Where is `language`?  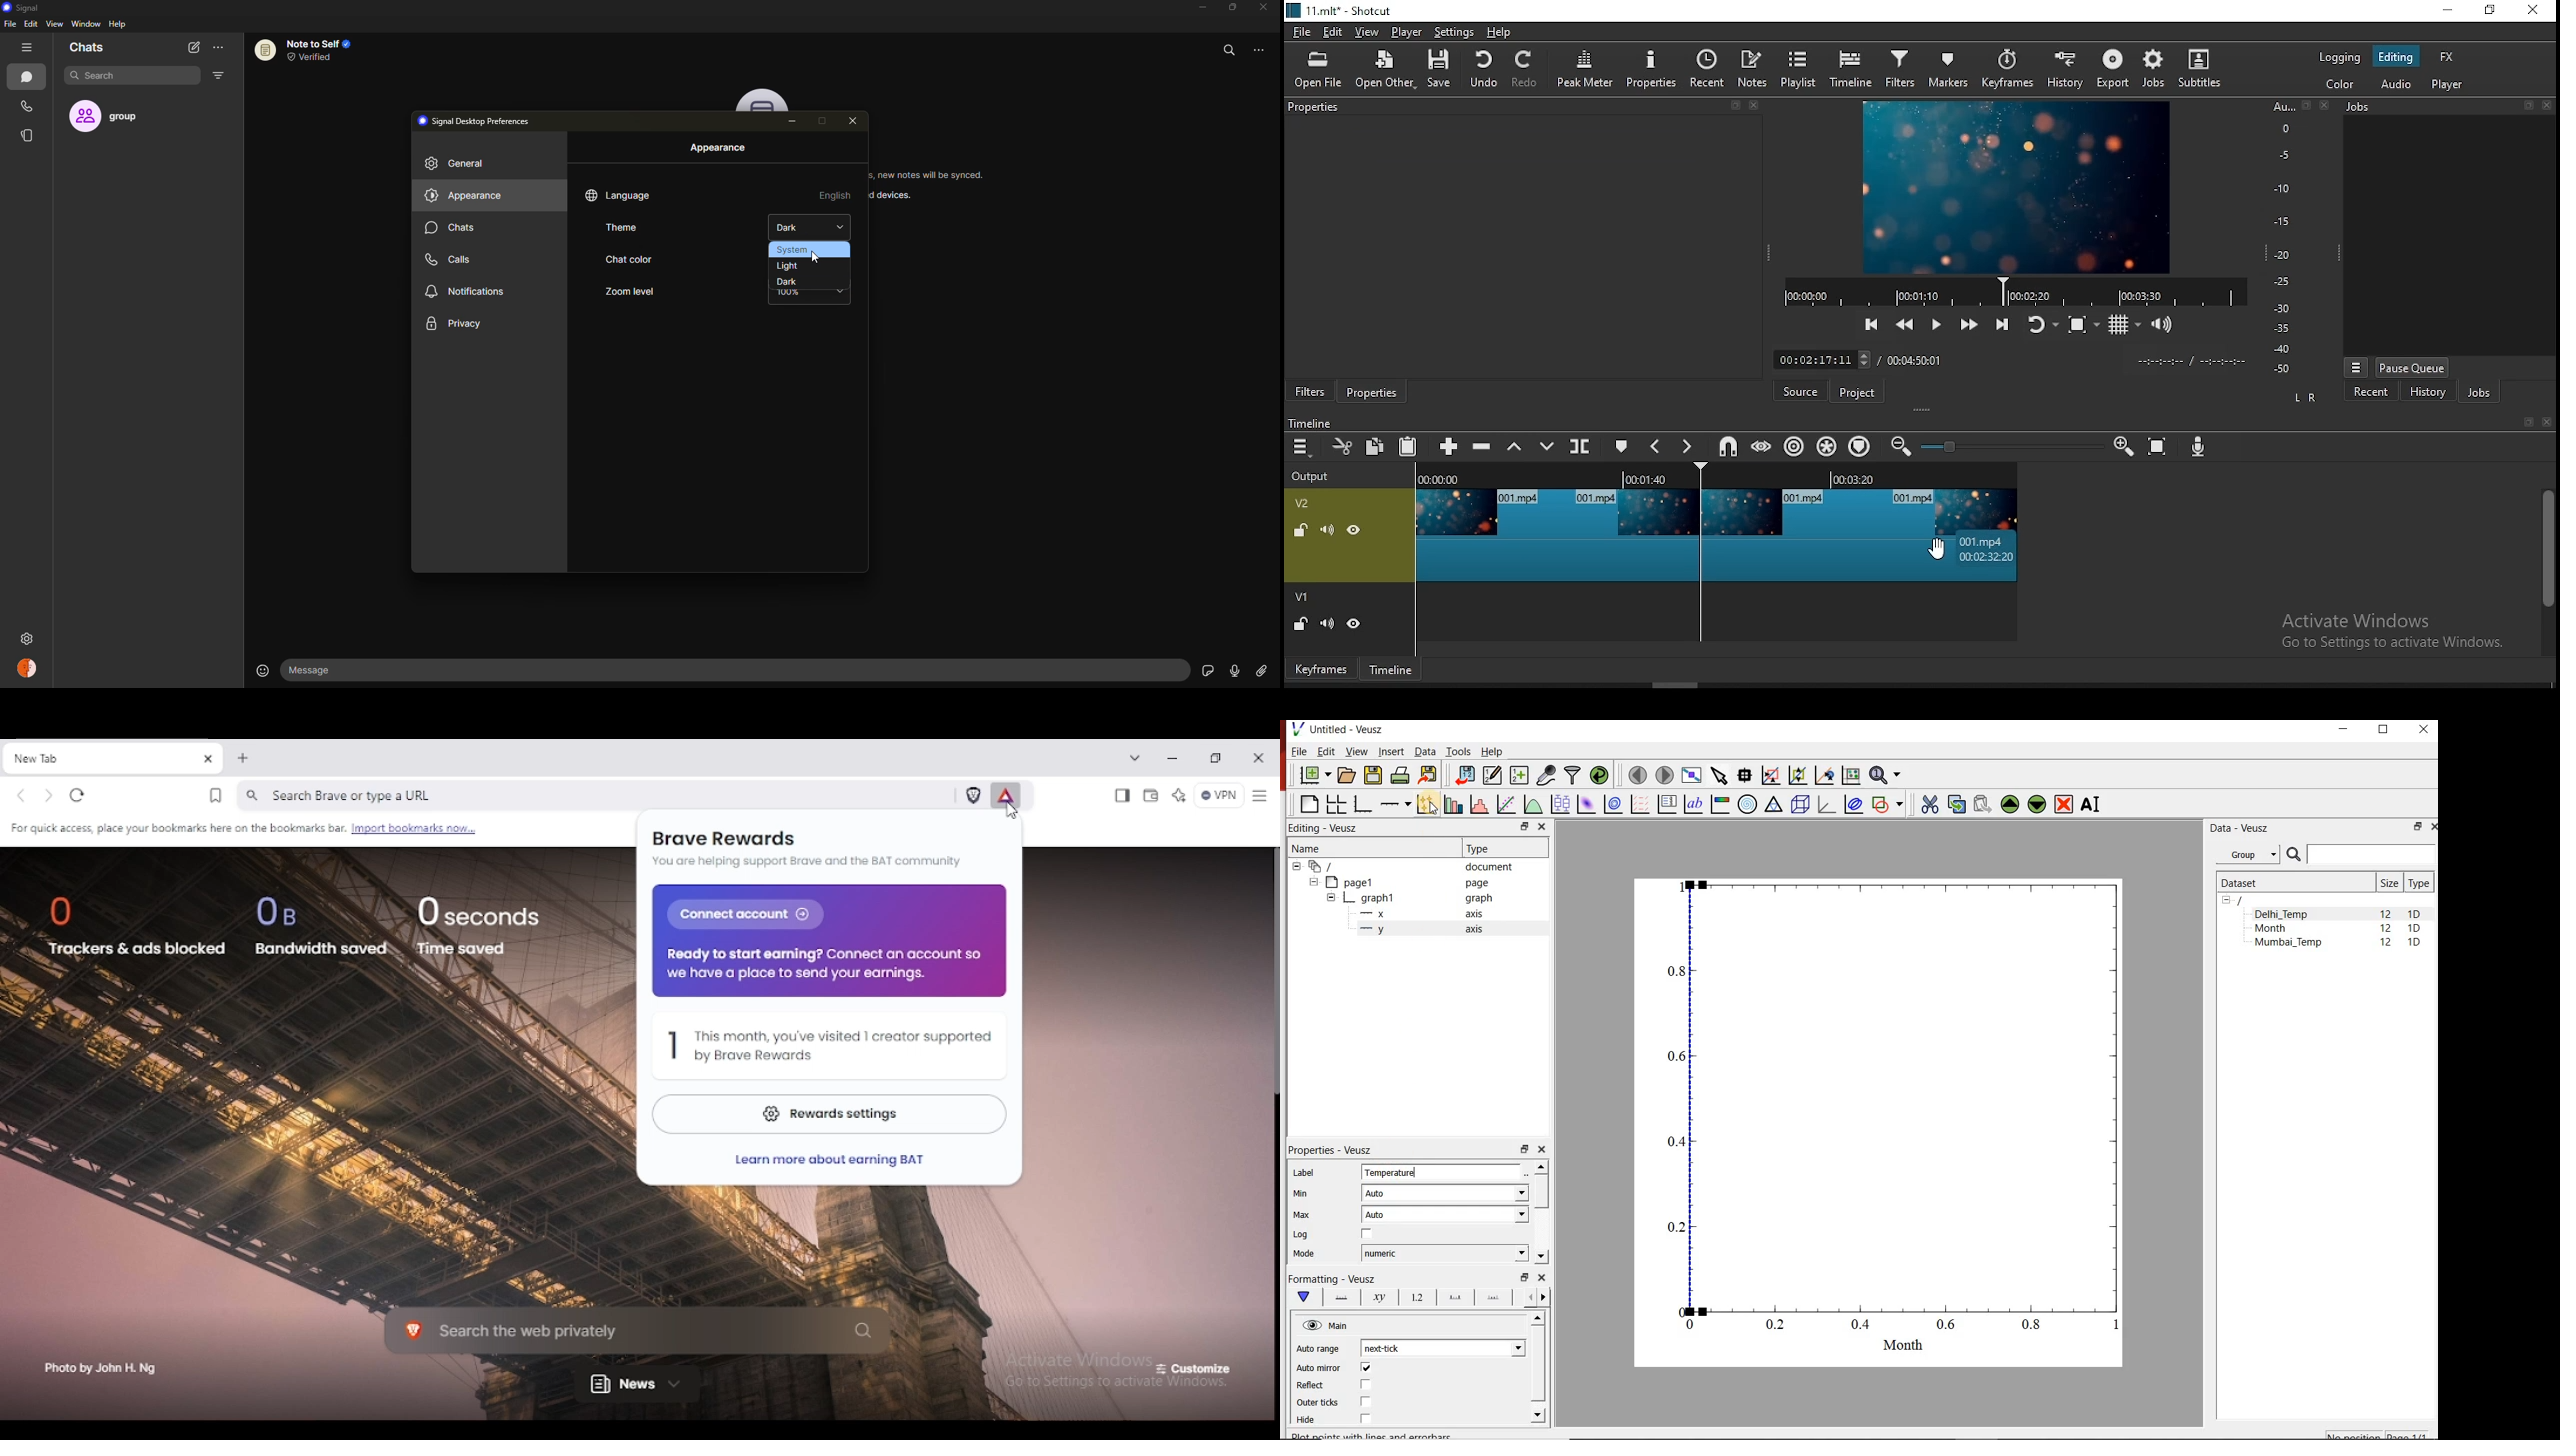
language is located at coordinates (620, 195).